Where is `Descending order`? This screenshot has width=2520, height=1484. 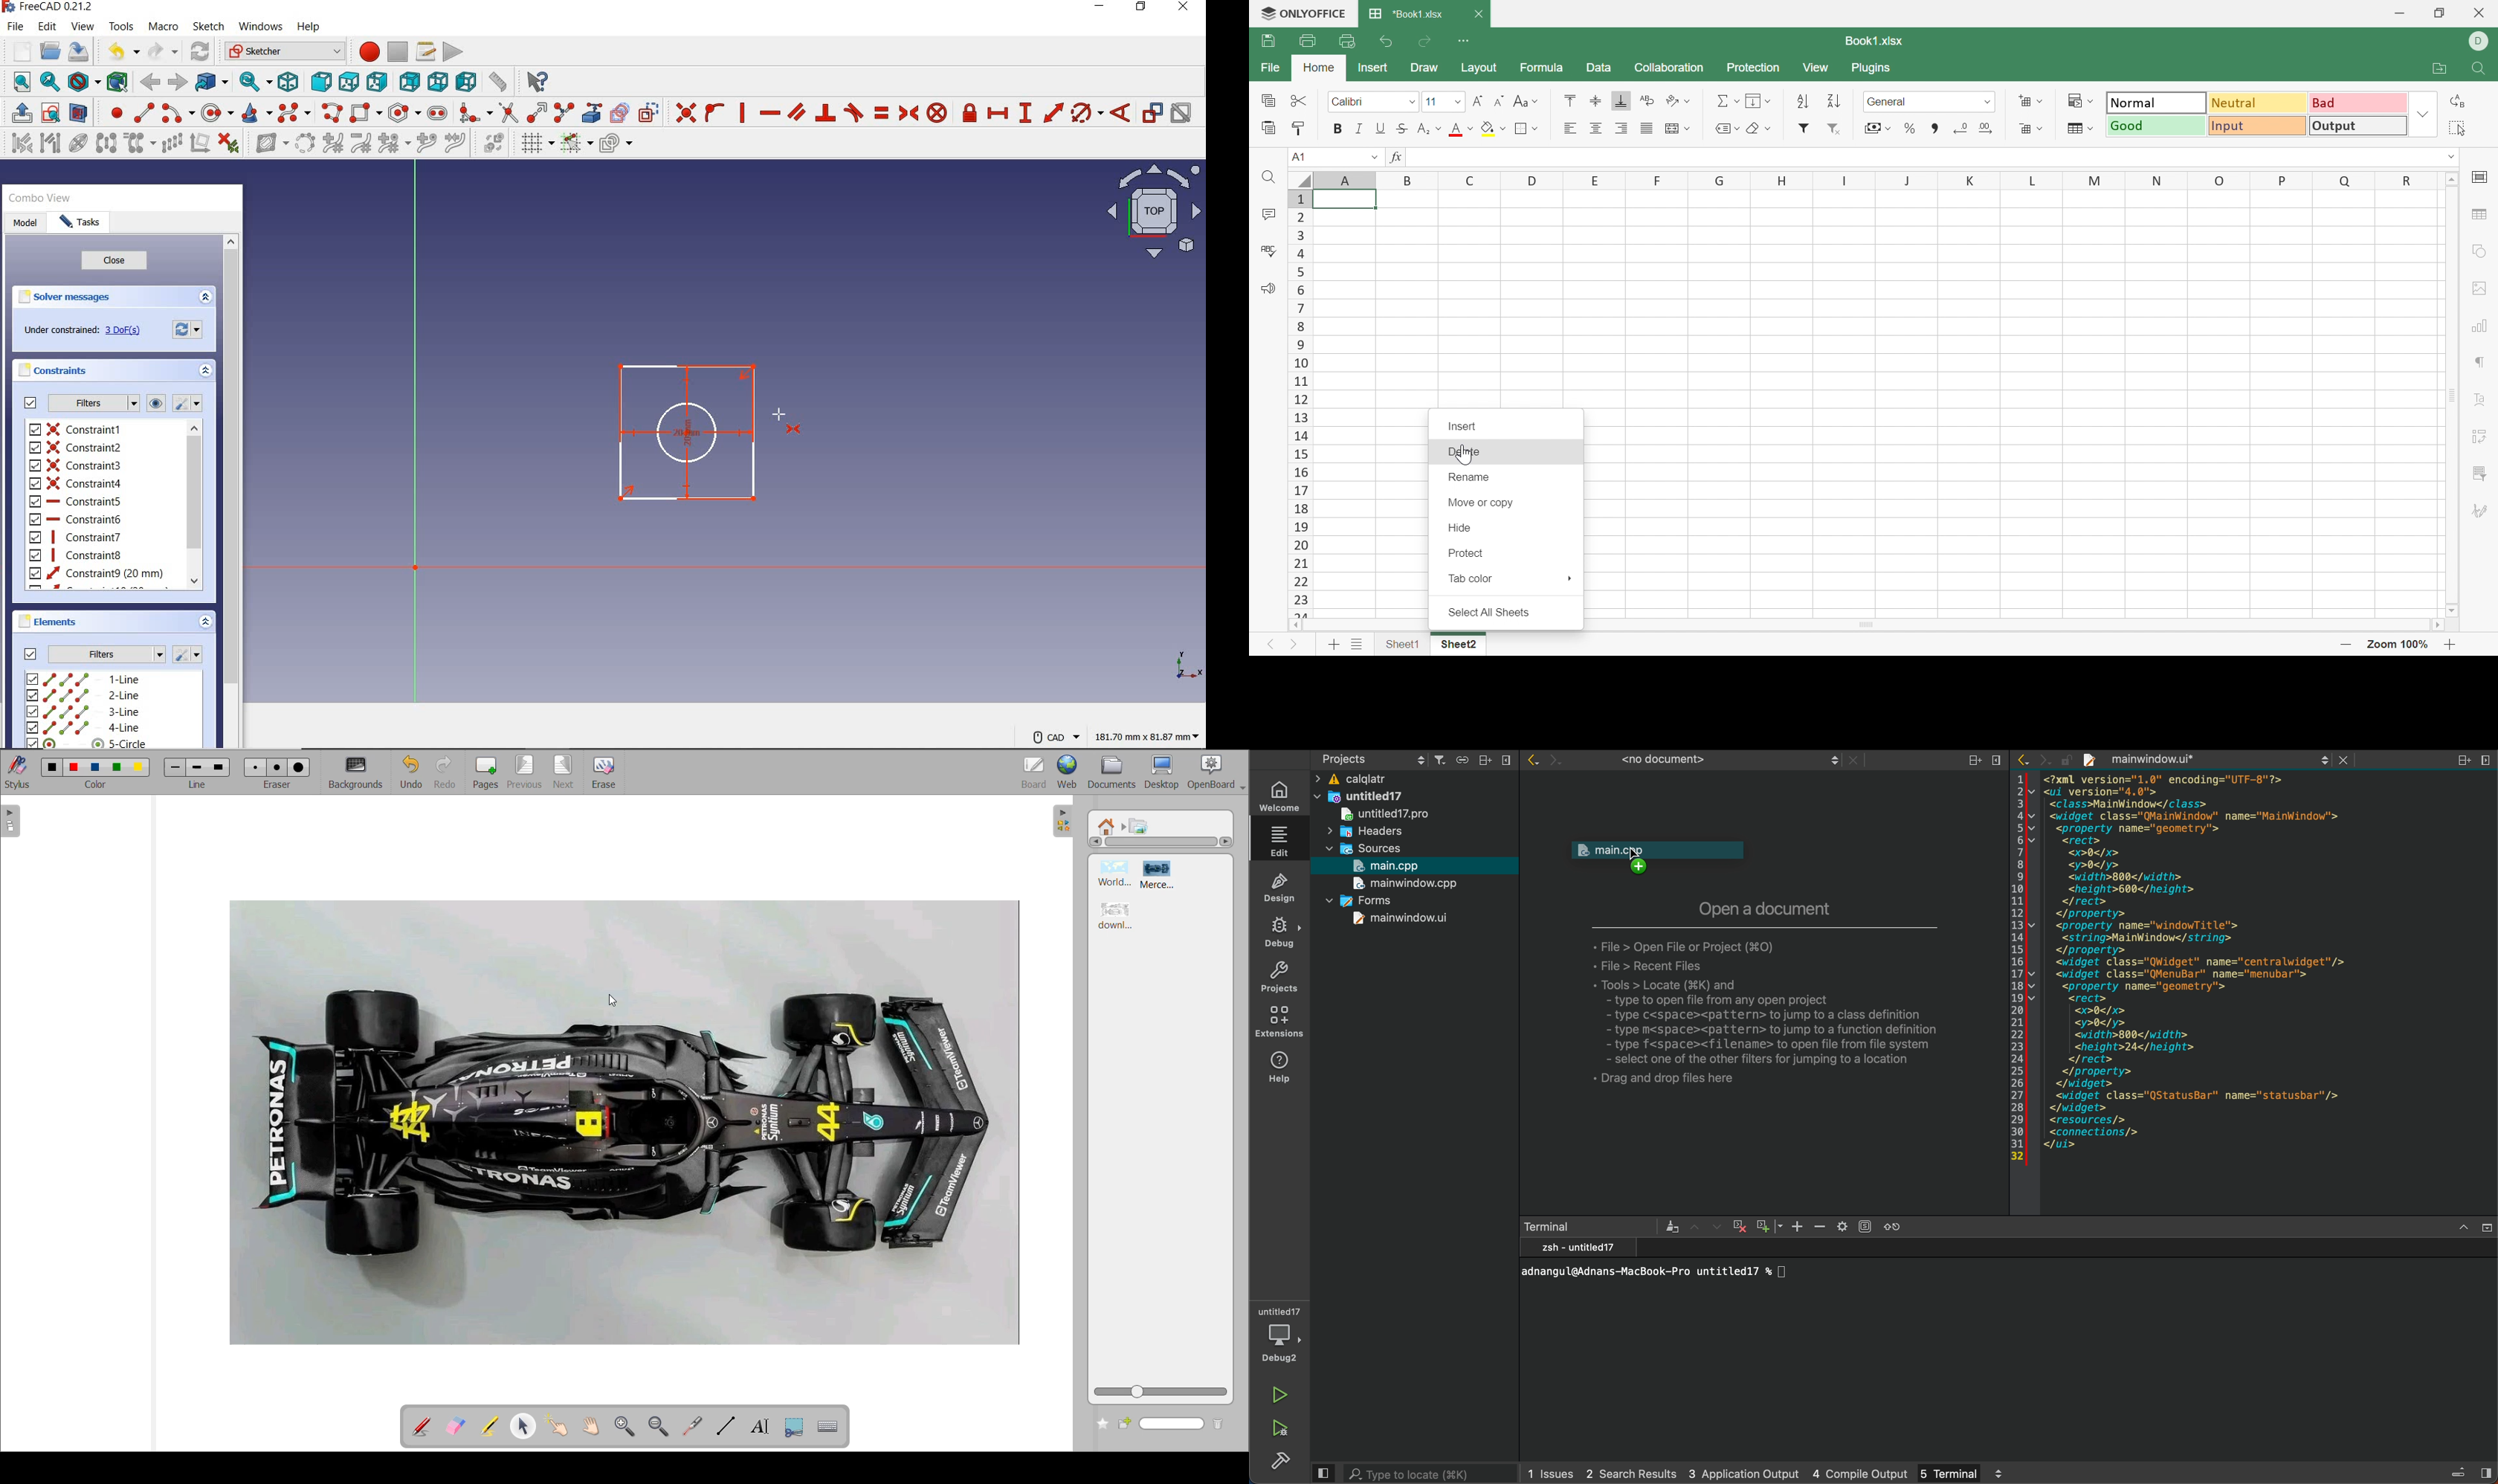 Descending order is located at coordinates (1837, 100).